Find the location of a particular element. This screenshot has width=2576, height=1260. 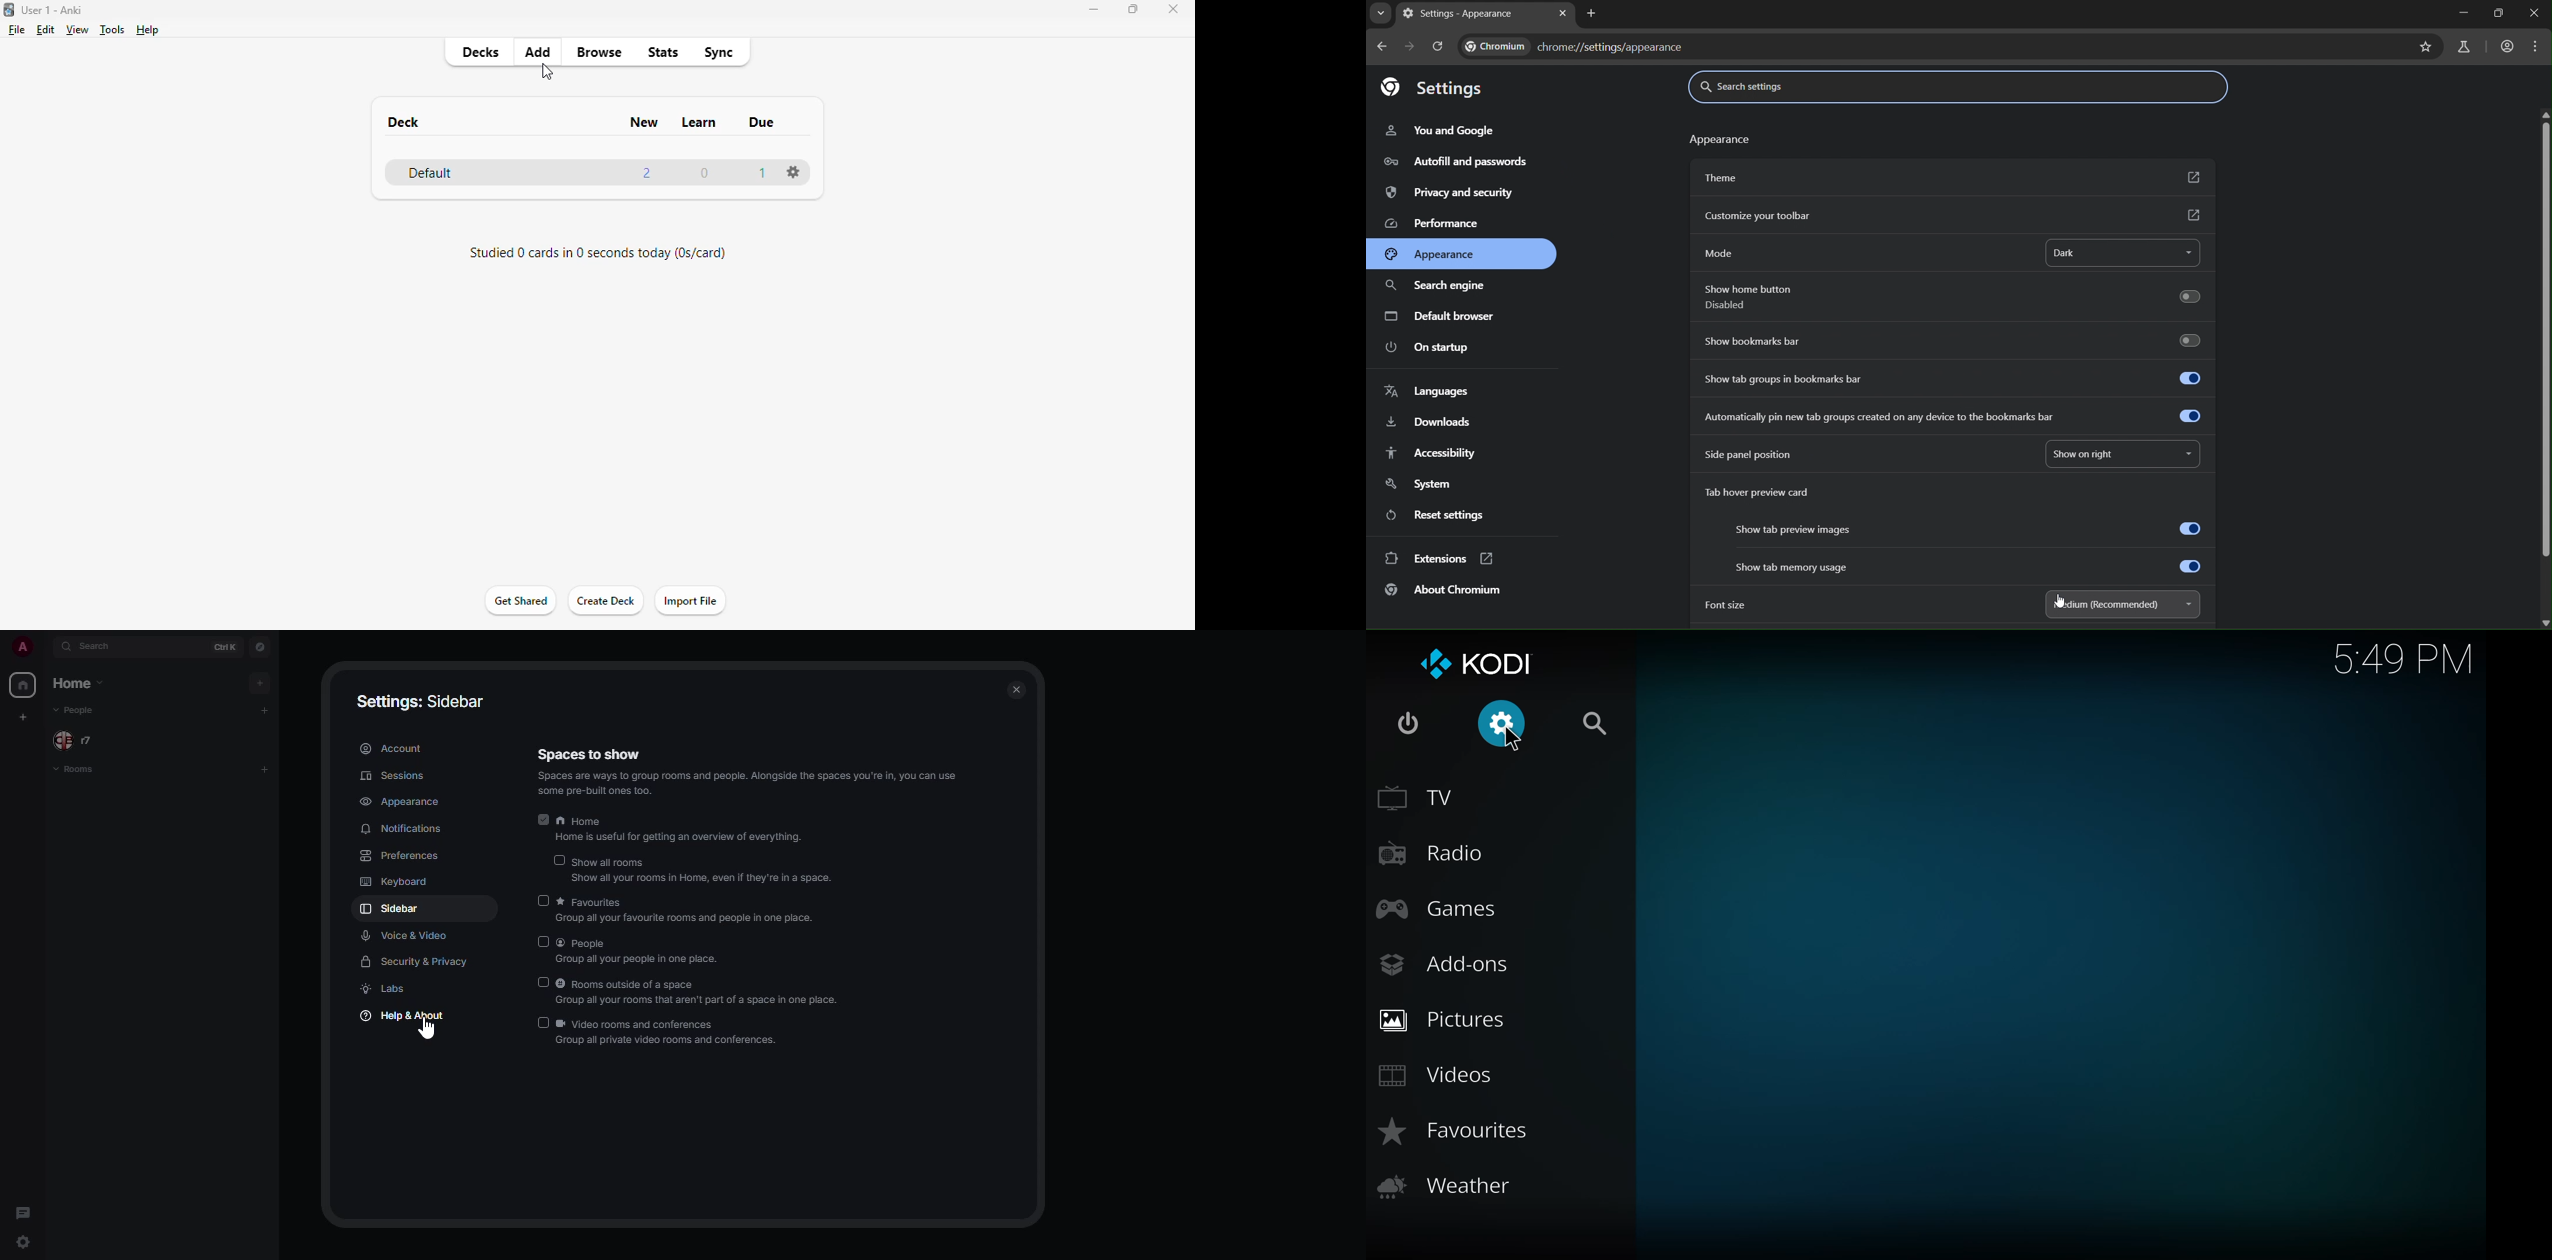

ctrl K is located at coordinates (224, 645).